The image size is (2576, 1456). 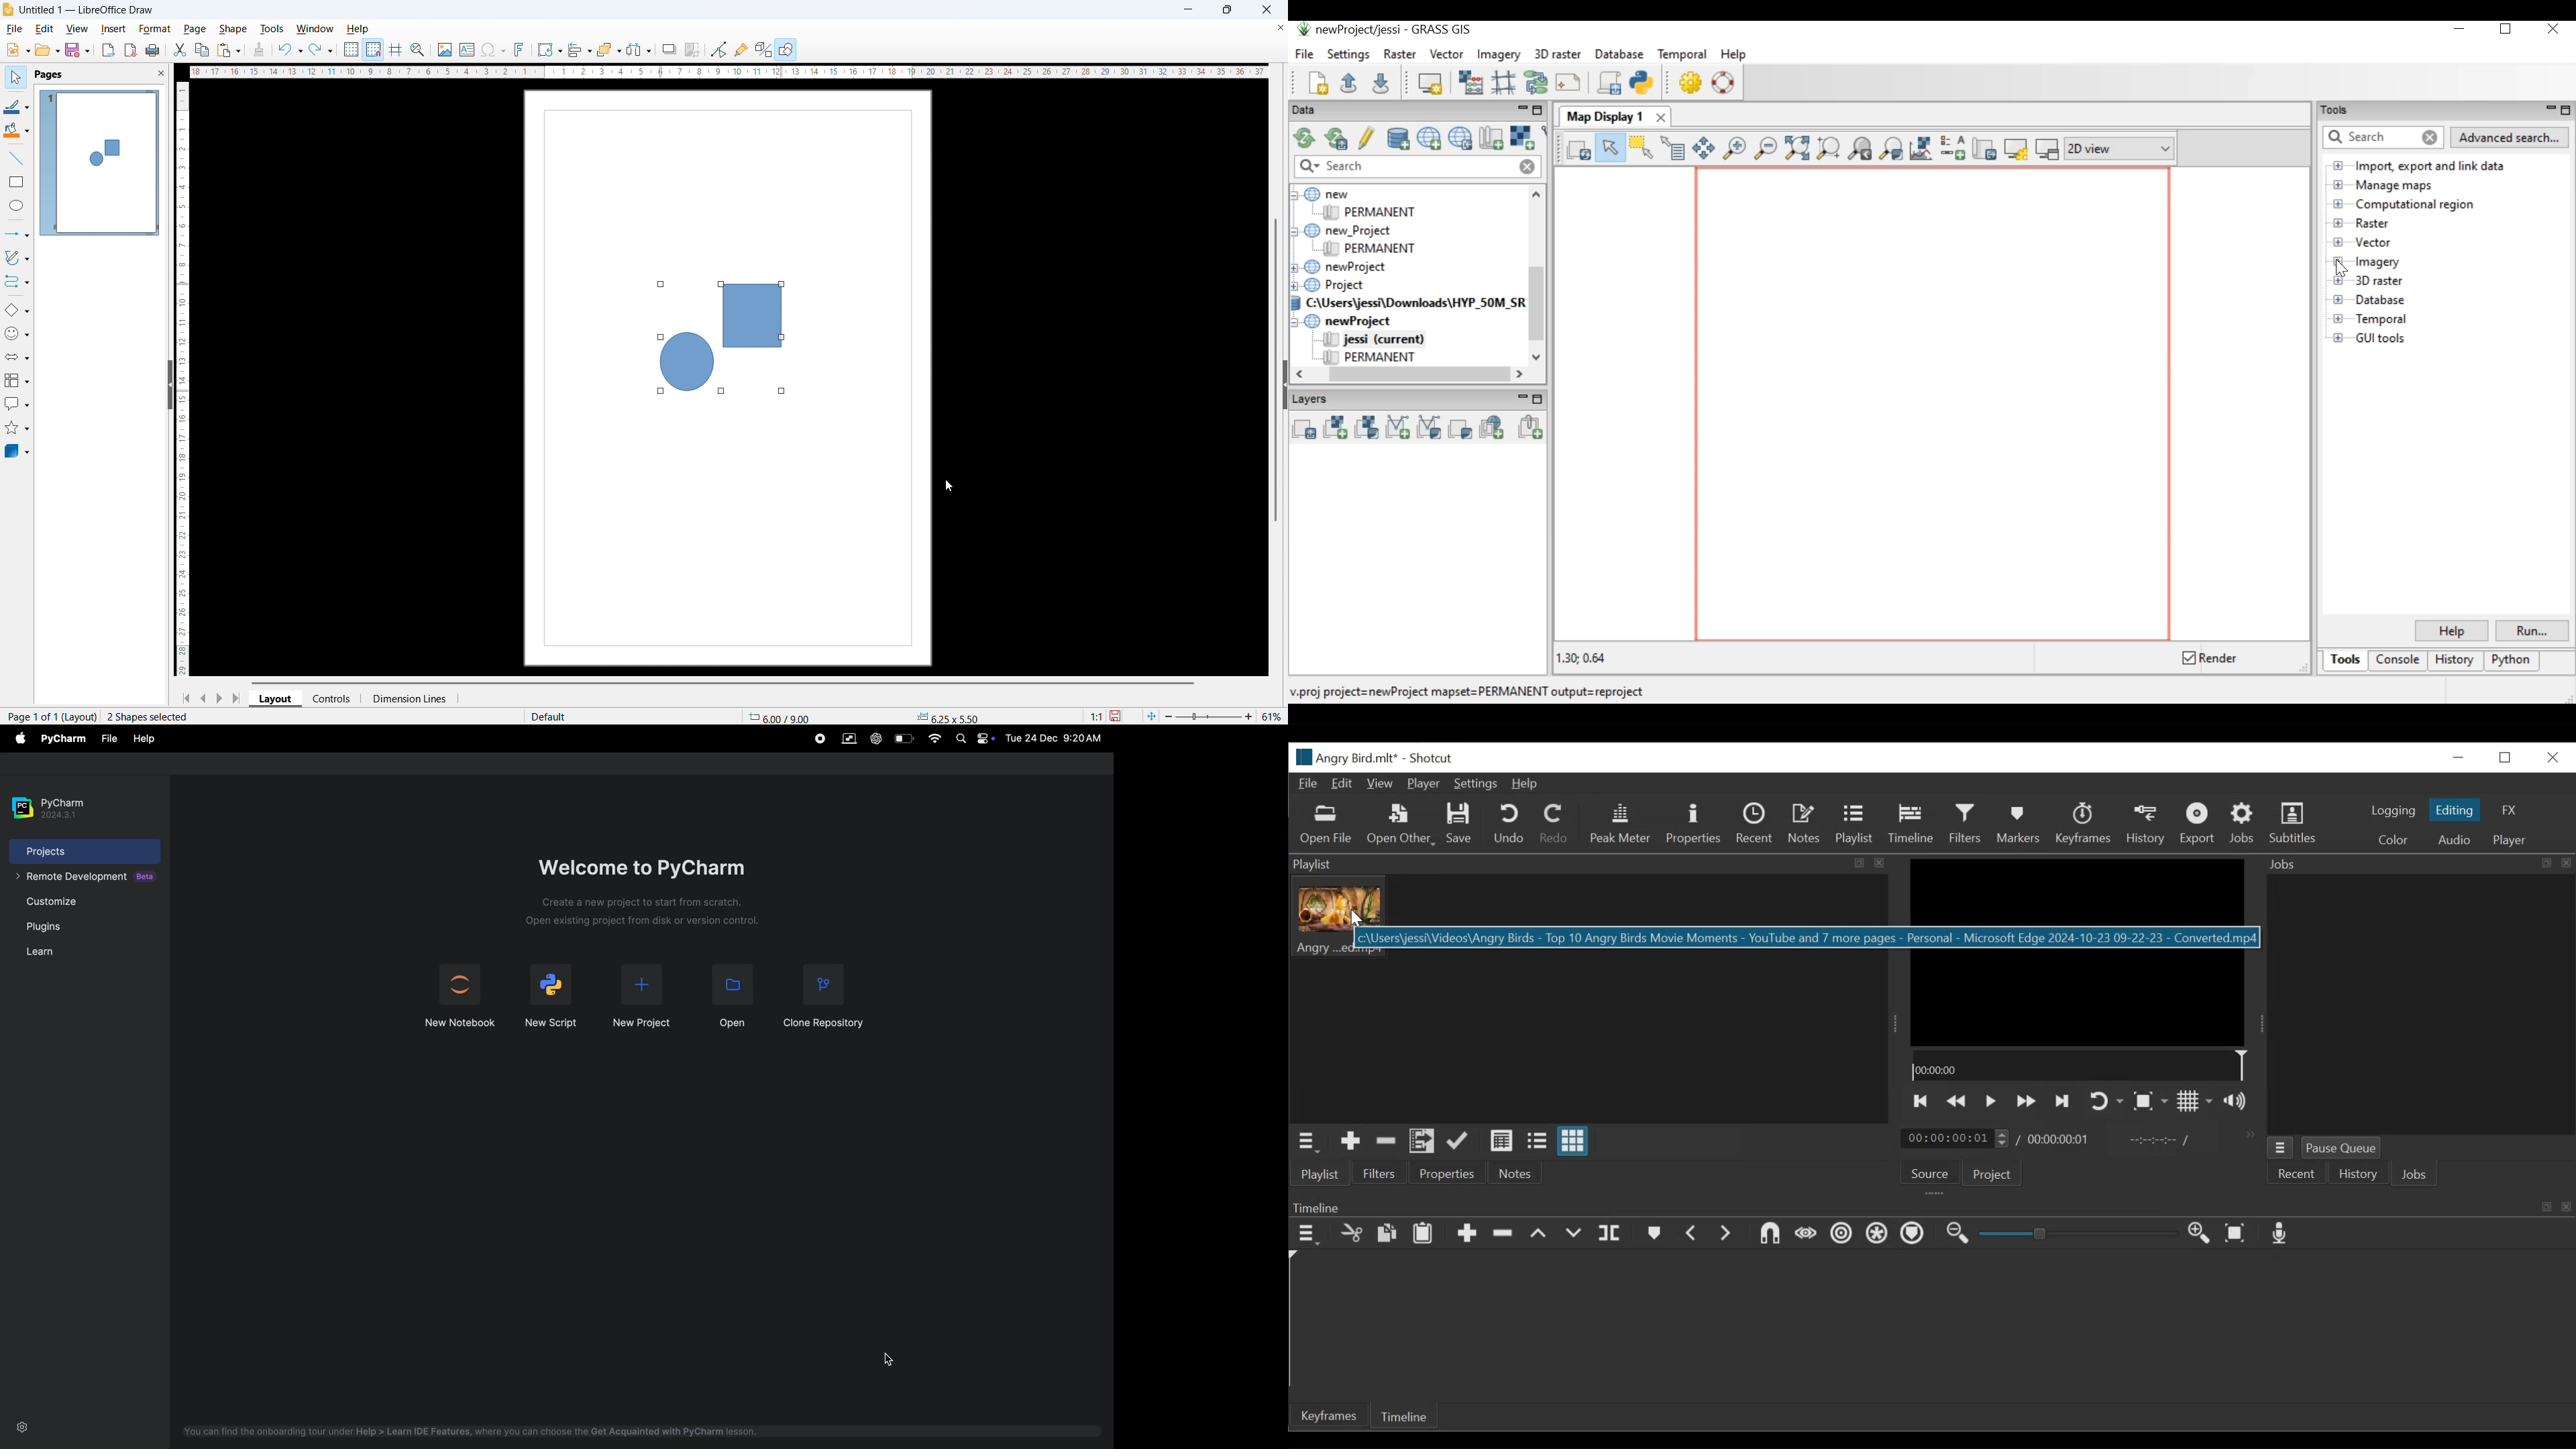 I want to click on maximize, so click(x=1229, y=10).